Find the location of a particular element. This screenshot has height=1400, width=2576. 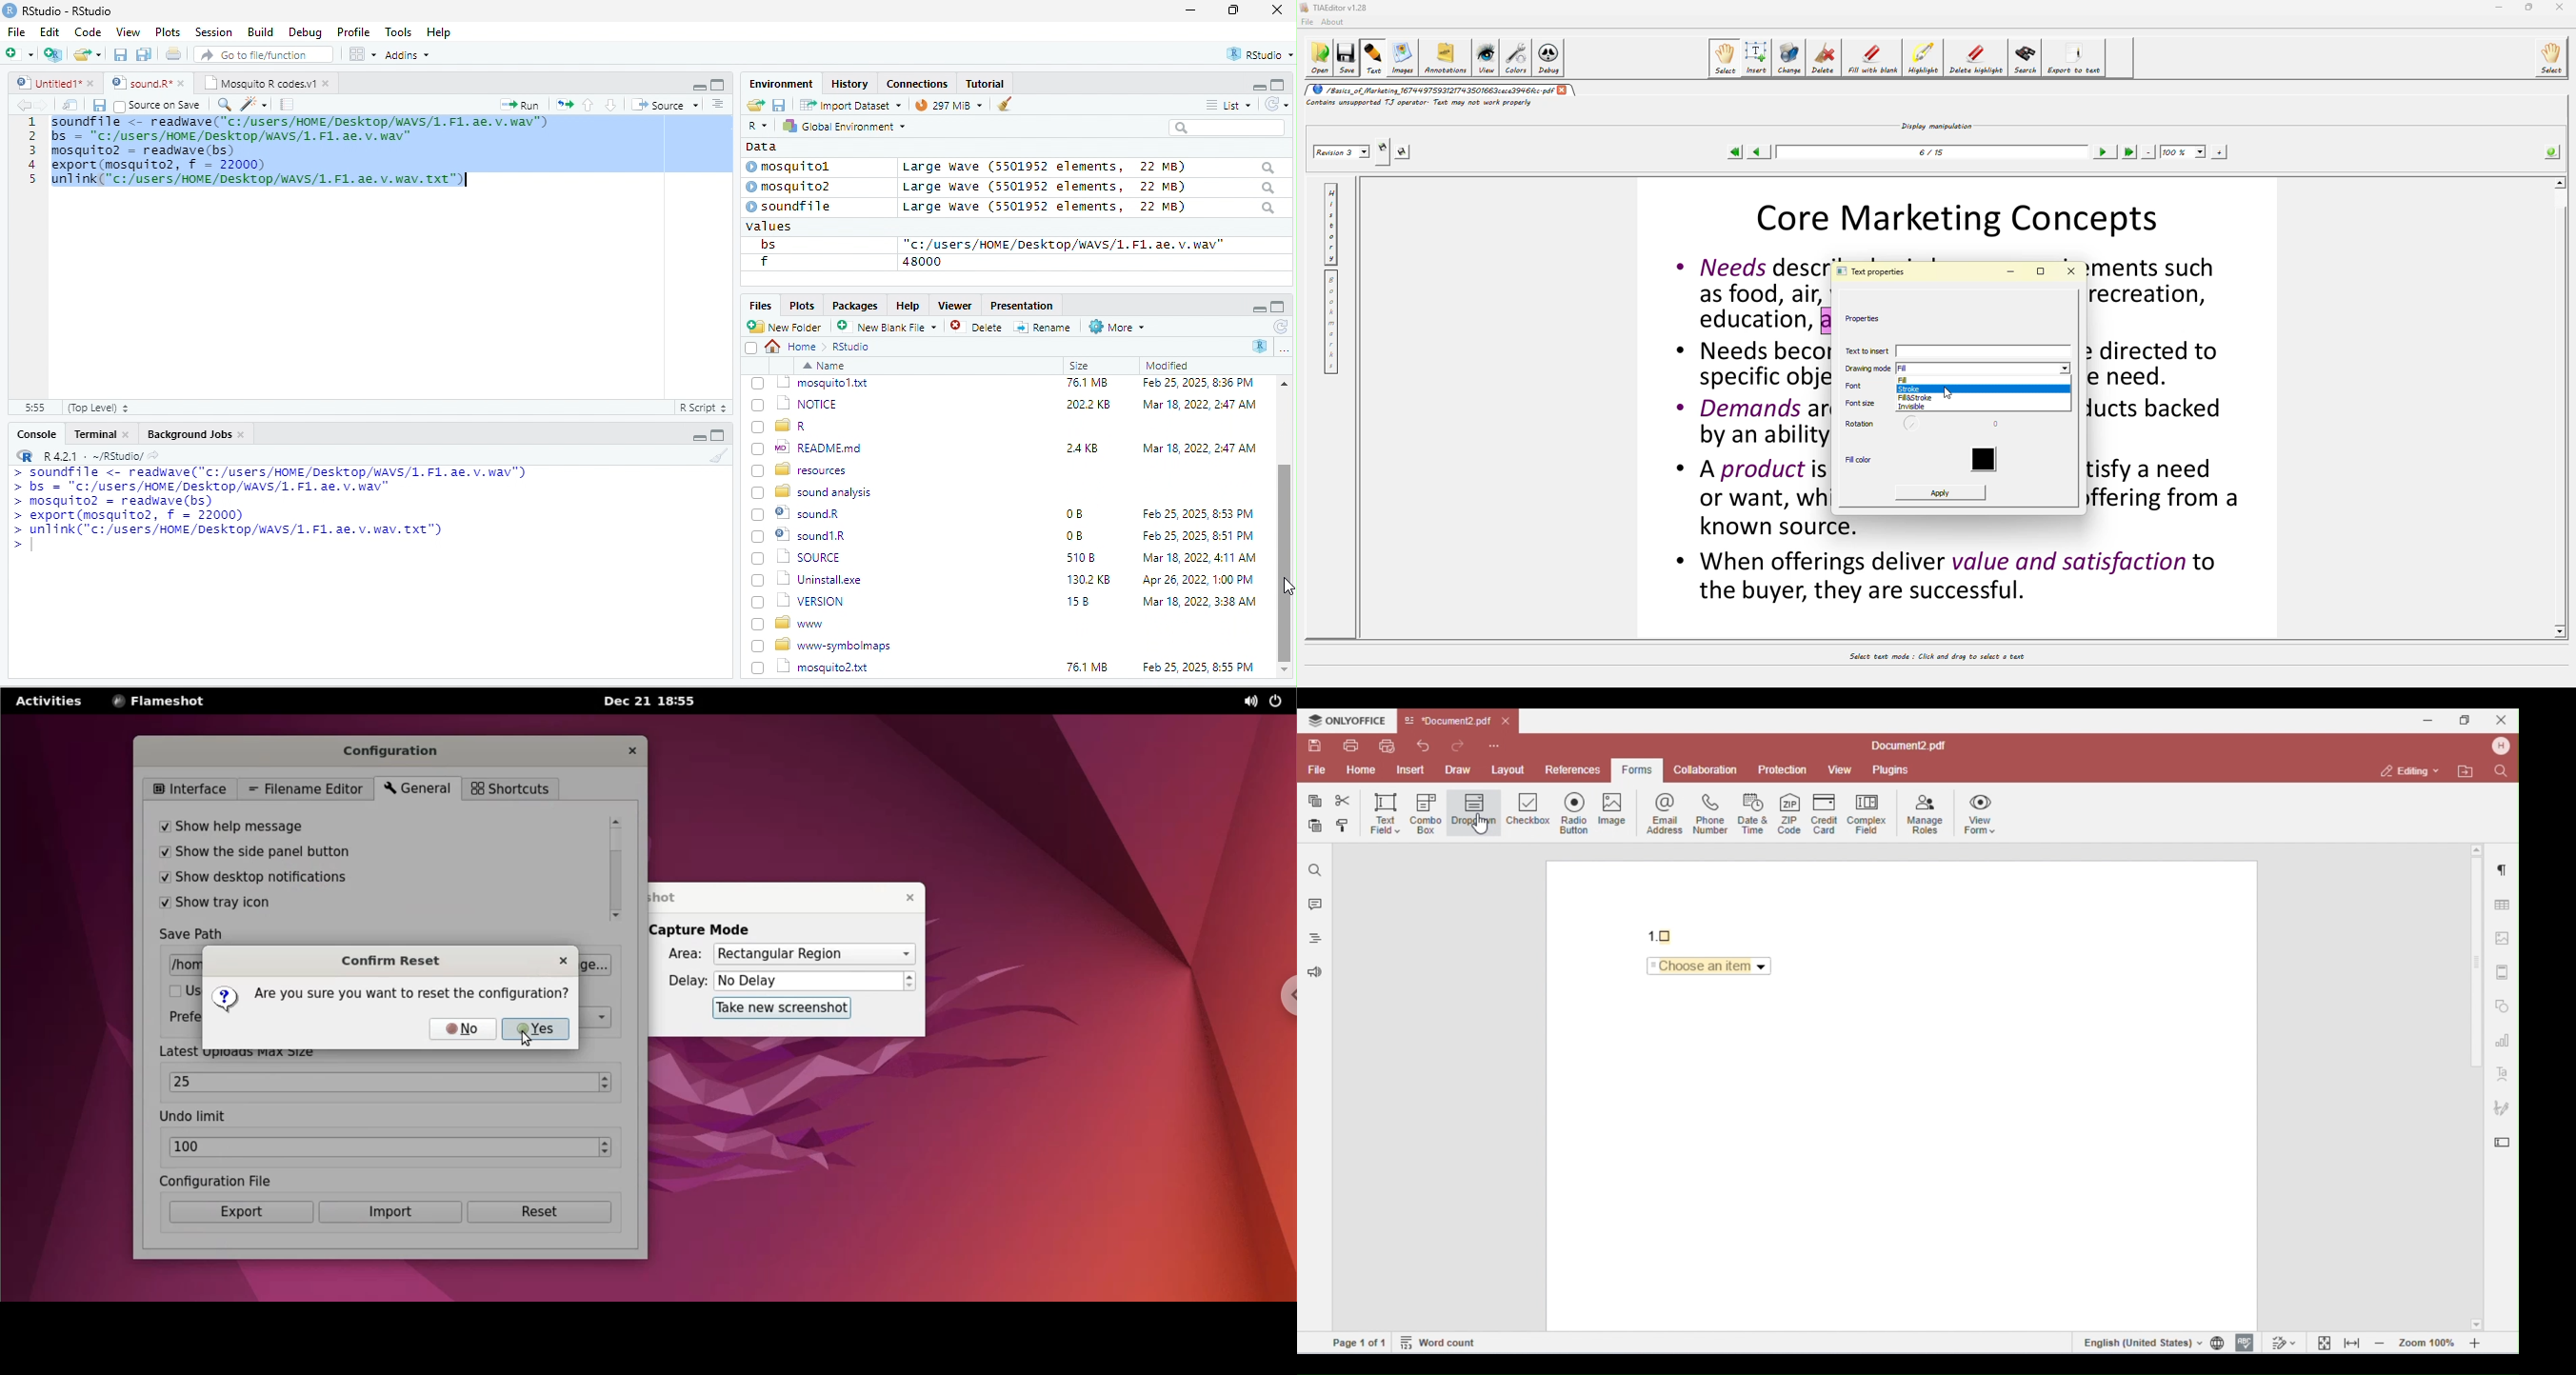

Mar 18, 2022, 4:11 AM is located at coordinates (1198, 648).